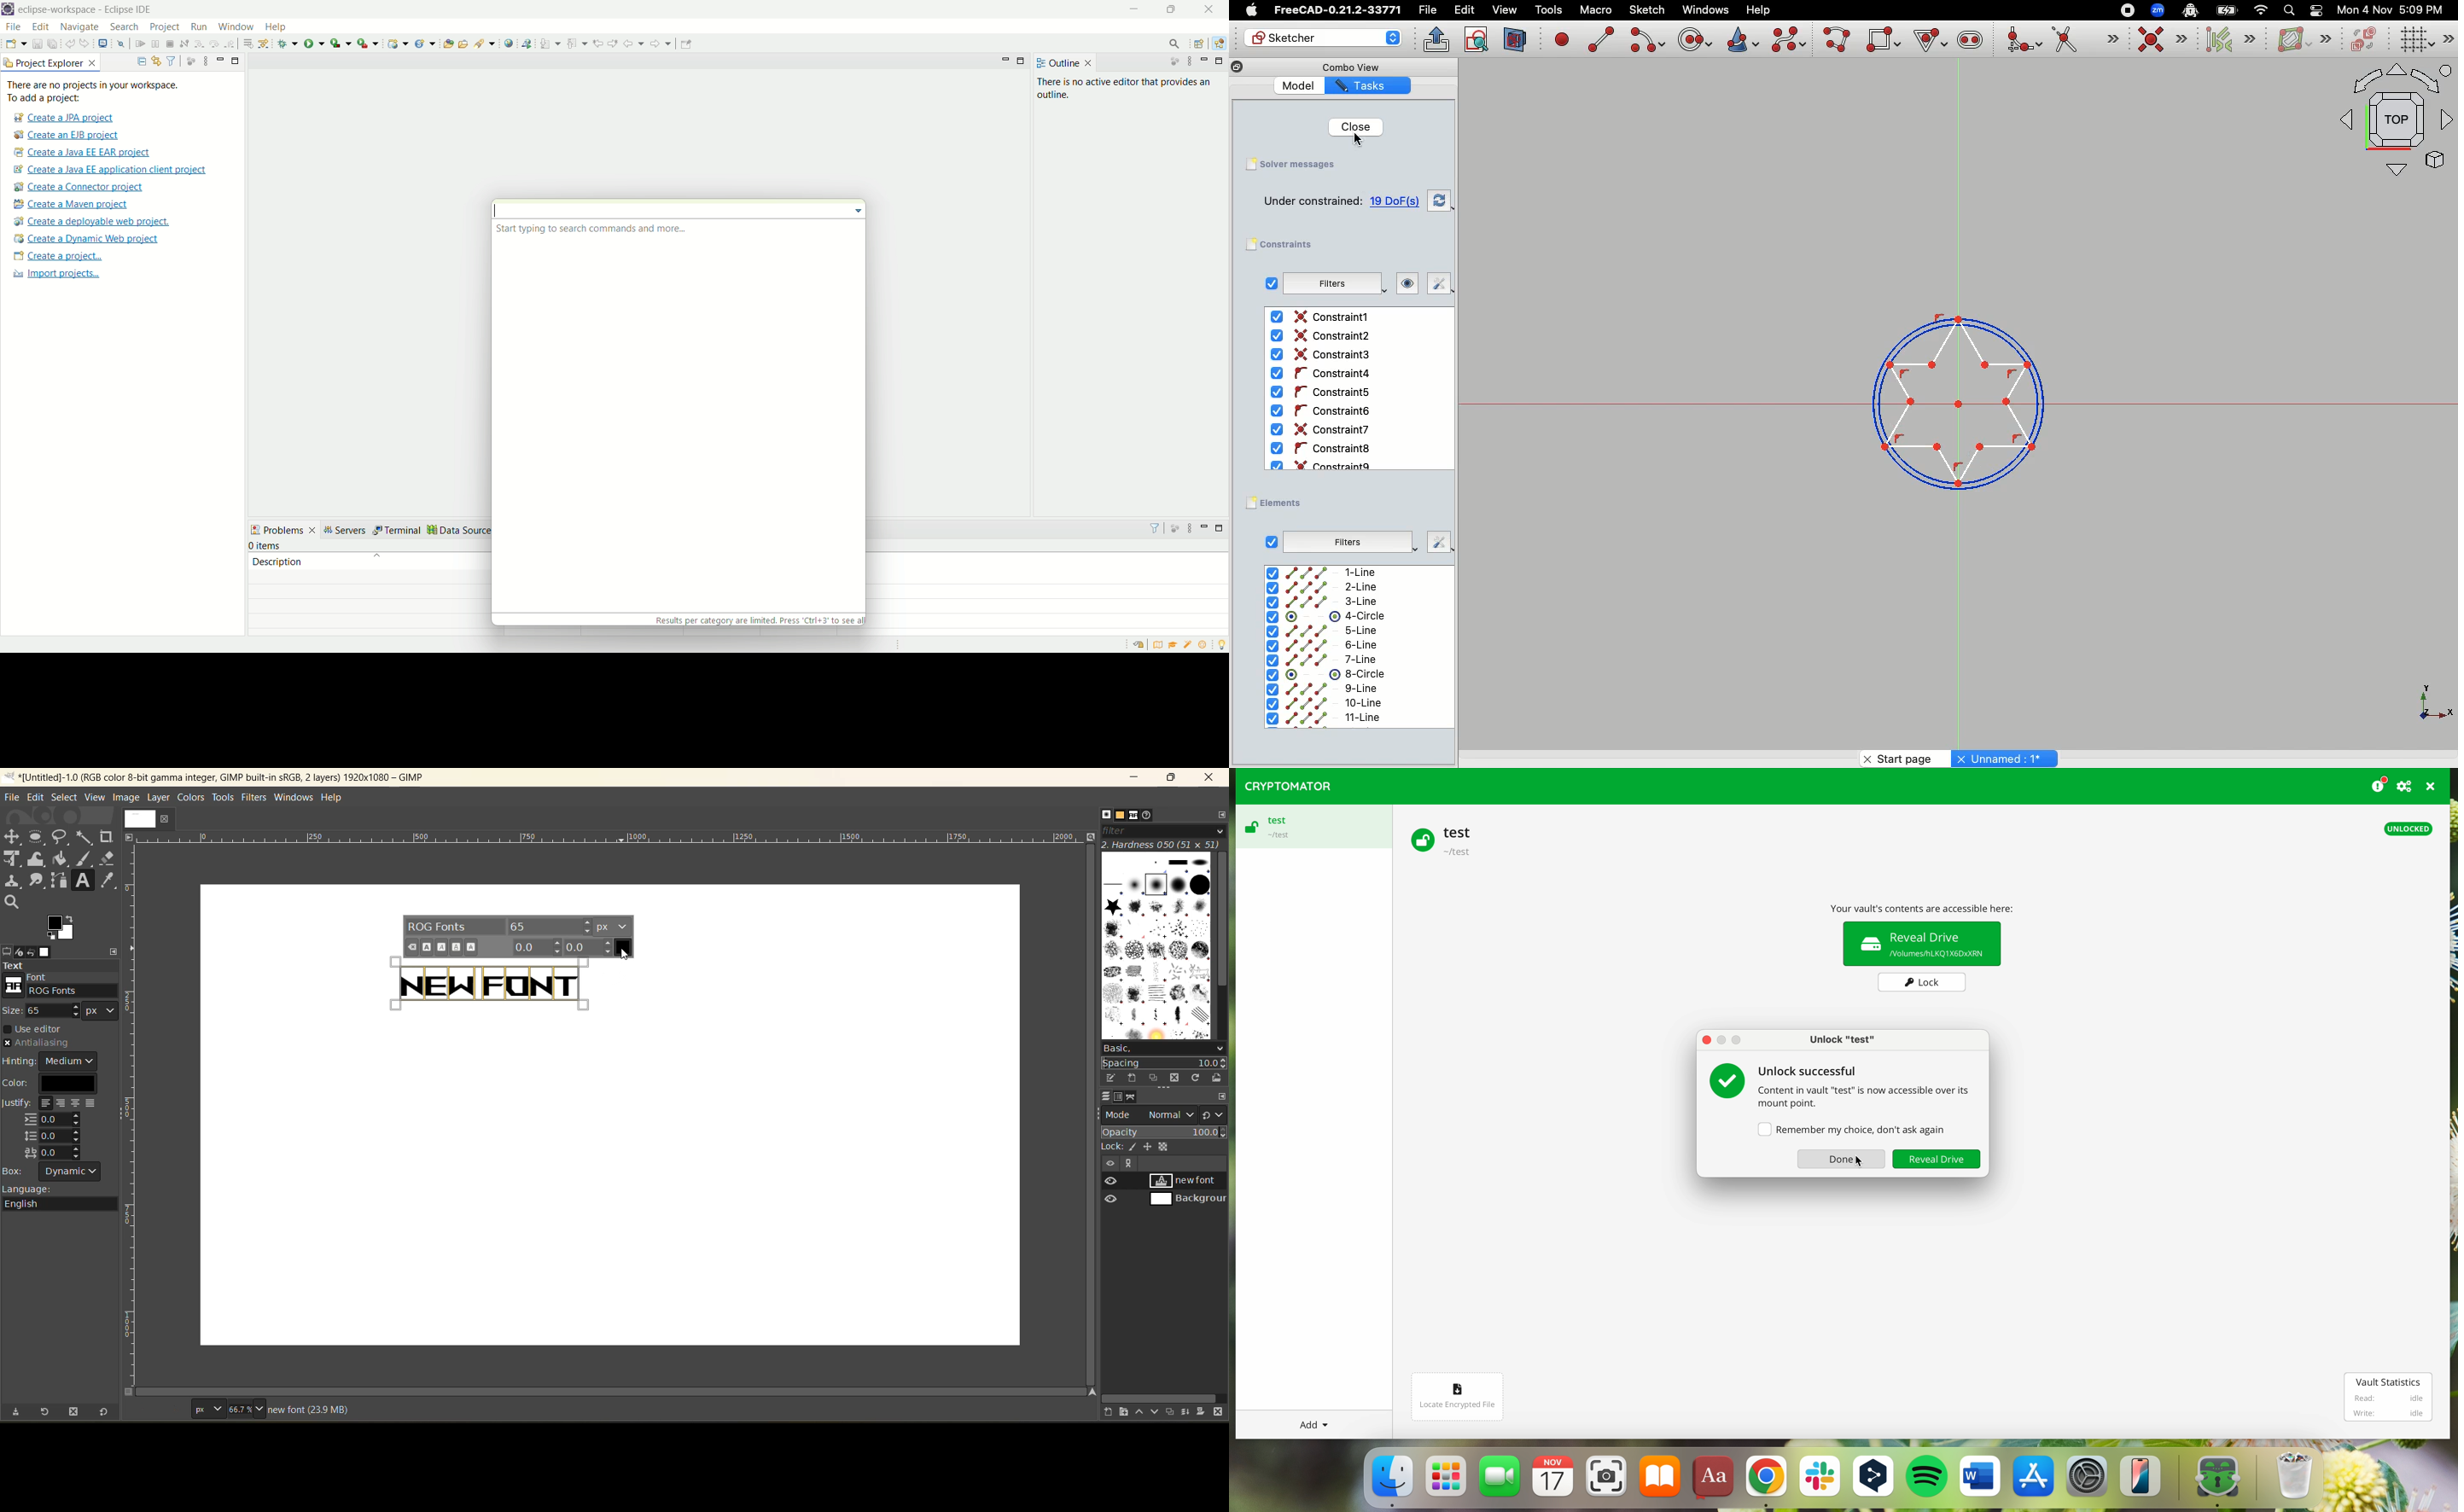  What do you see at coordinates (1594, 10) in the screenshot?
I see `Macro` at bounding box center [1594, 10].